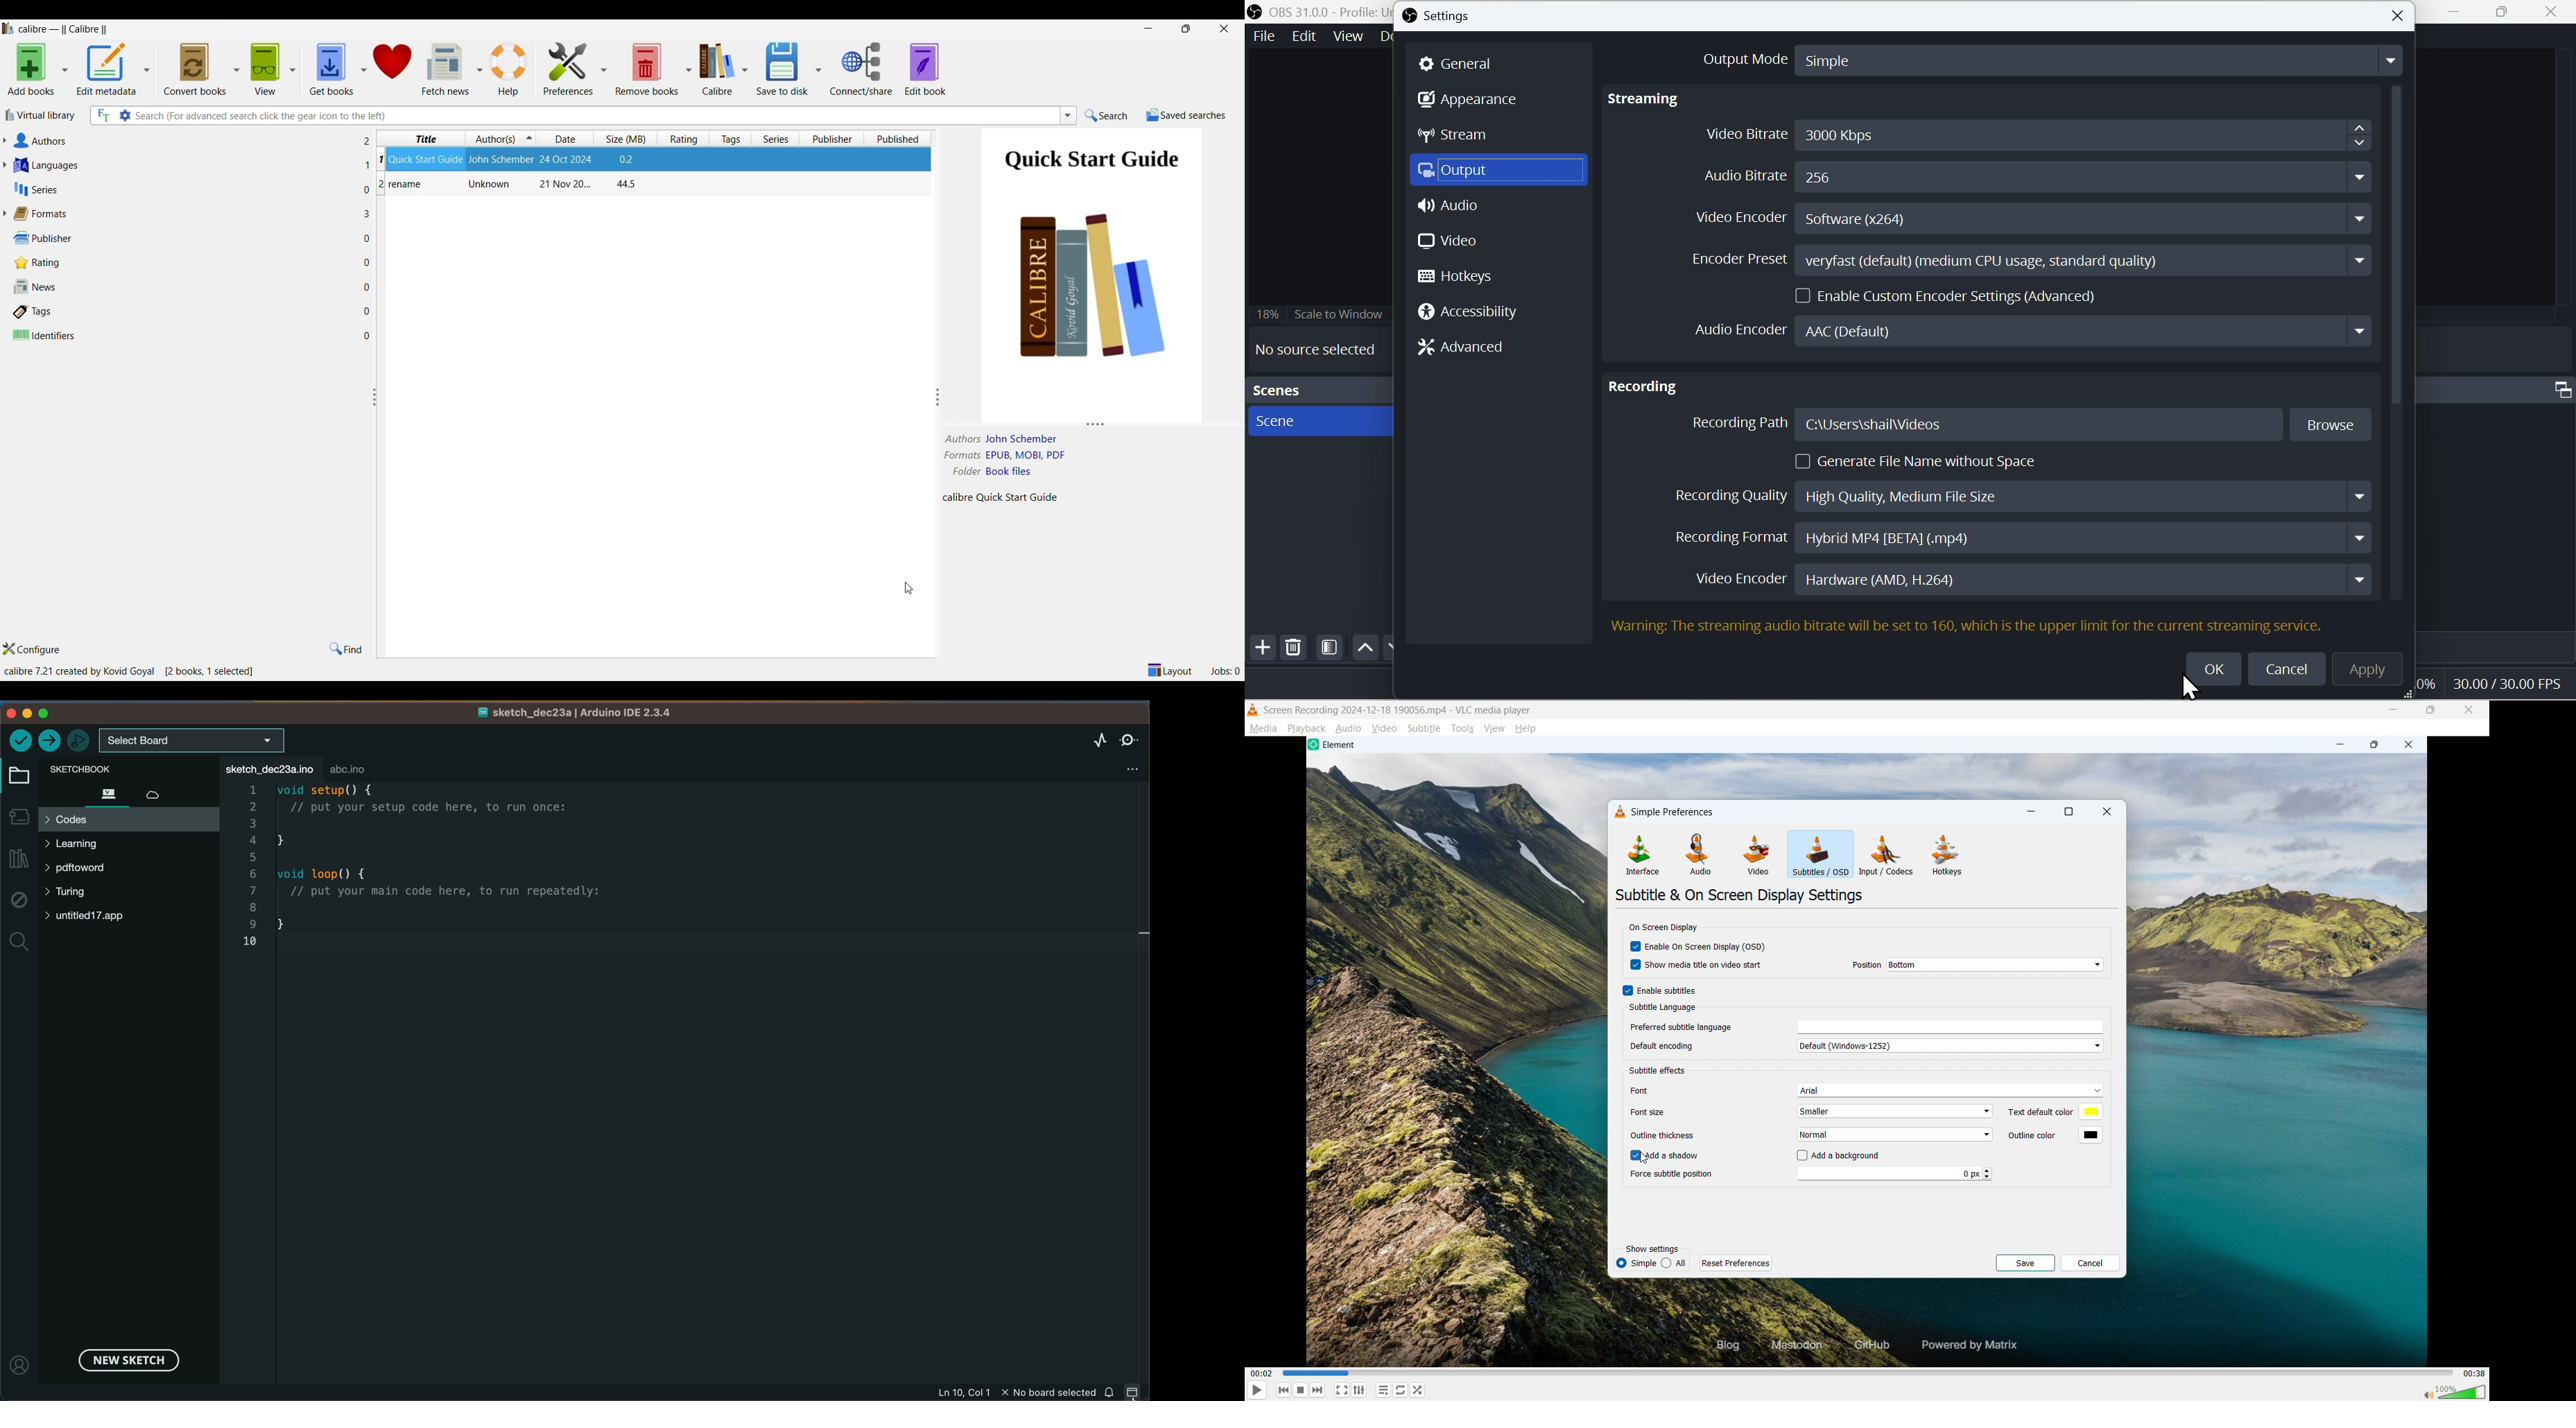 This screenshot has width=2576, height=1428. What do you see at coordinates (1359, 1391) in the screenshot?
I see `Show advanced settings ` at bounding box center [1359, 1391].